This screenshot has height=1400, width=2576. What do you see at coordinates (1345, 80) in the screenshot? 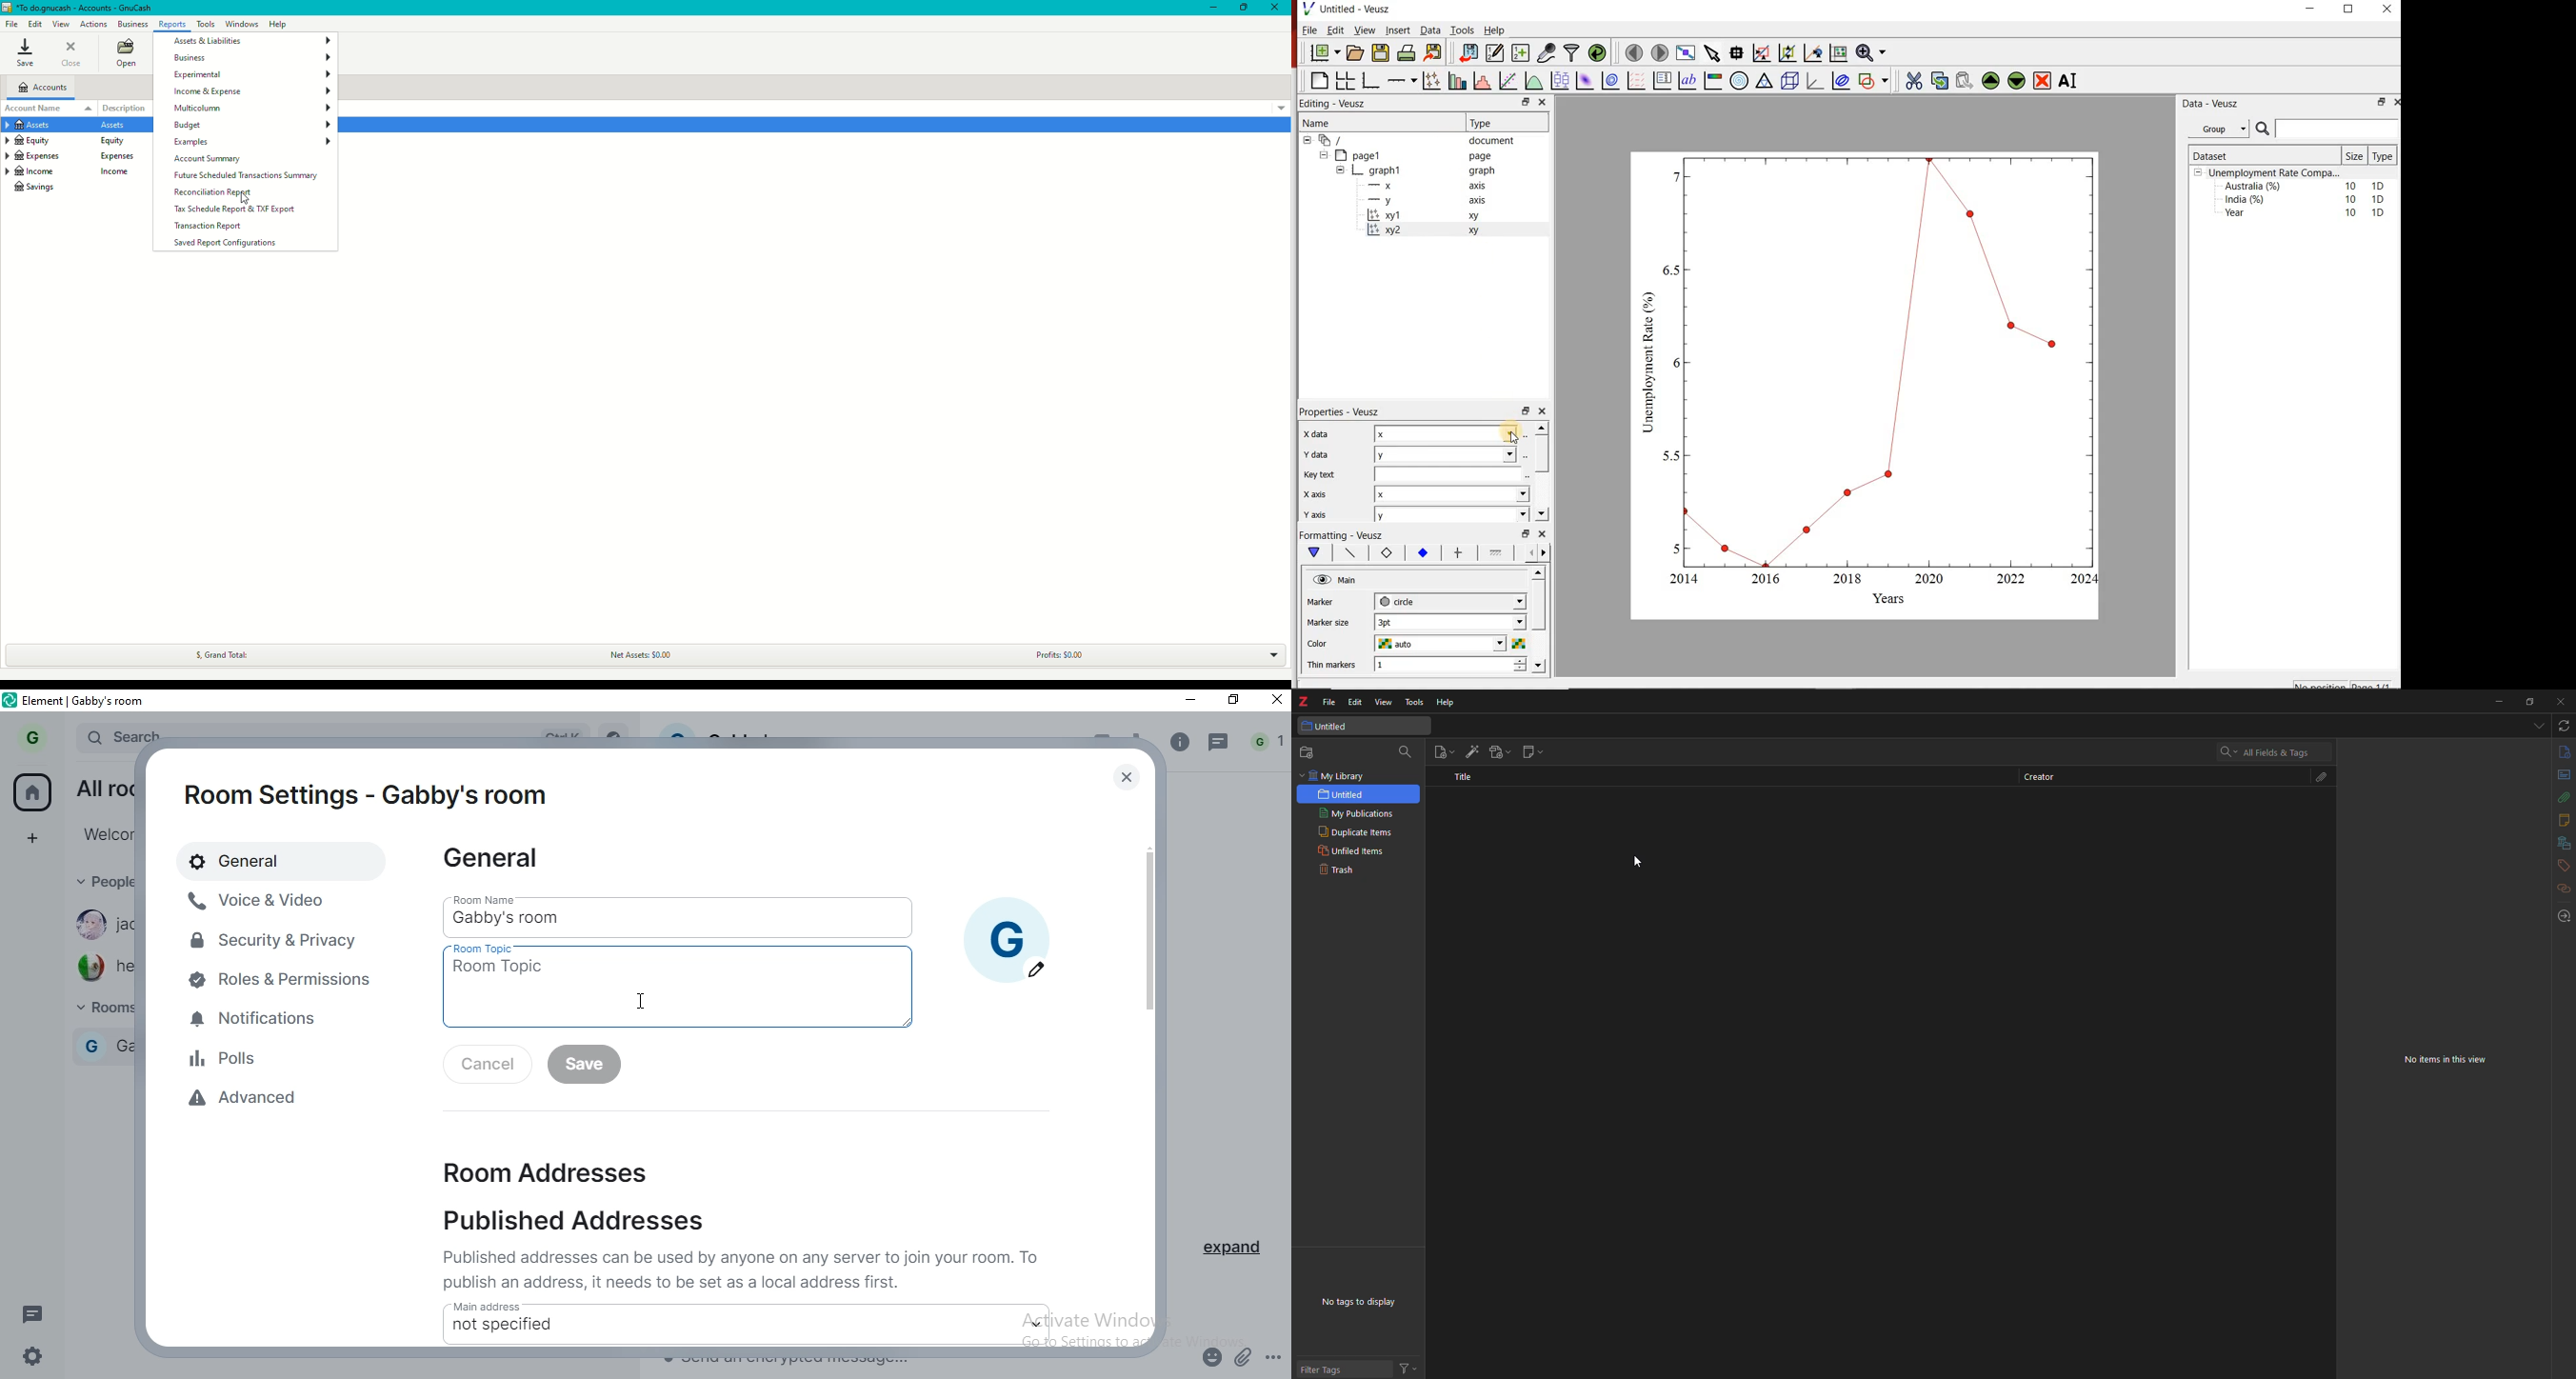
I see `arrange graphs` at bounding box center [1345, 80].